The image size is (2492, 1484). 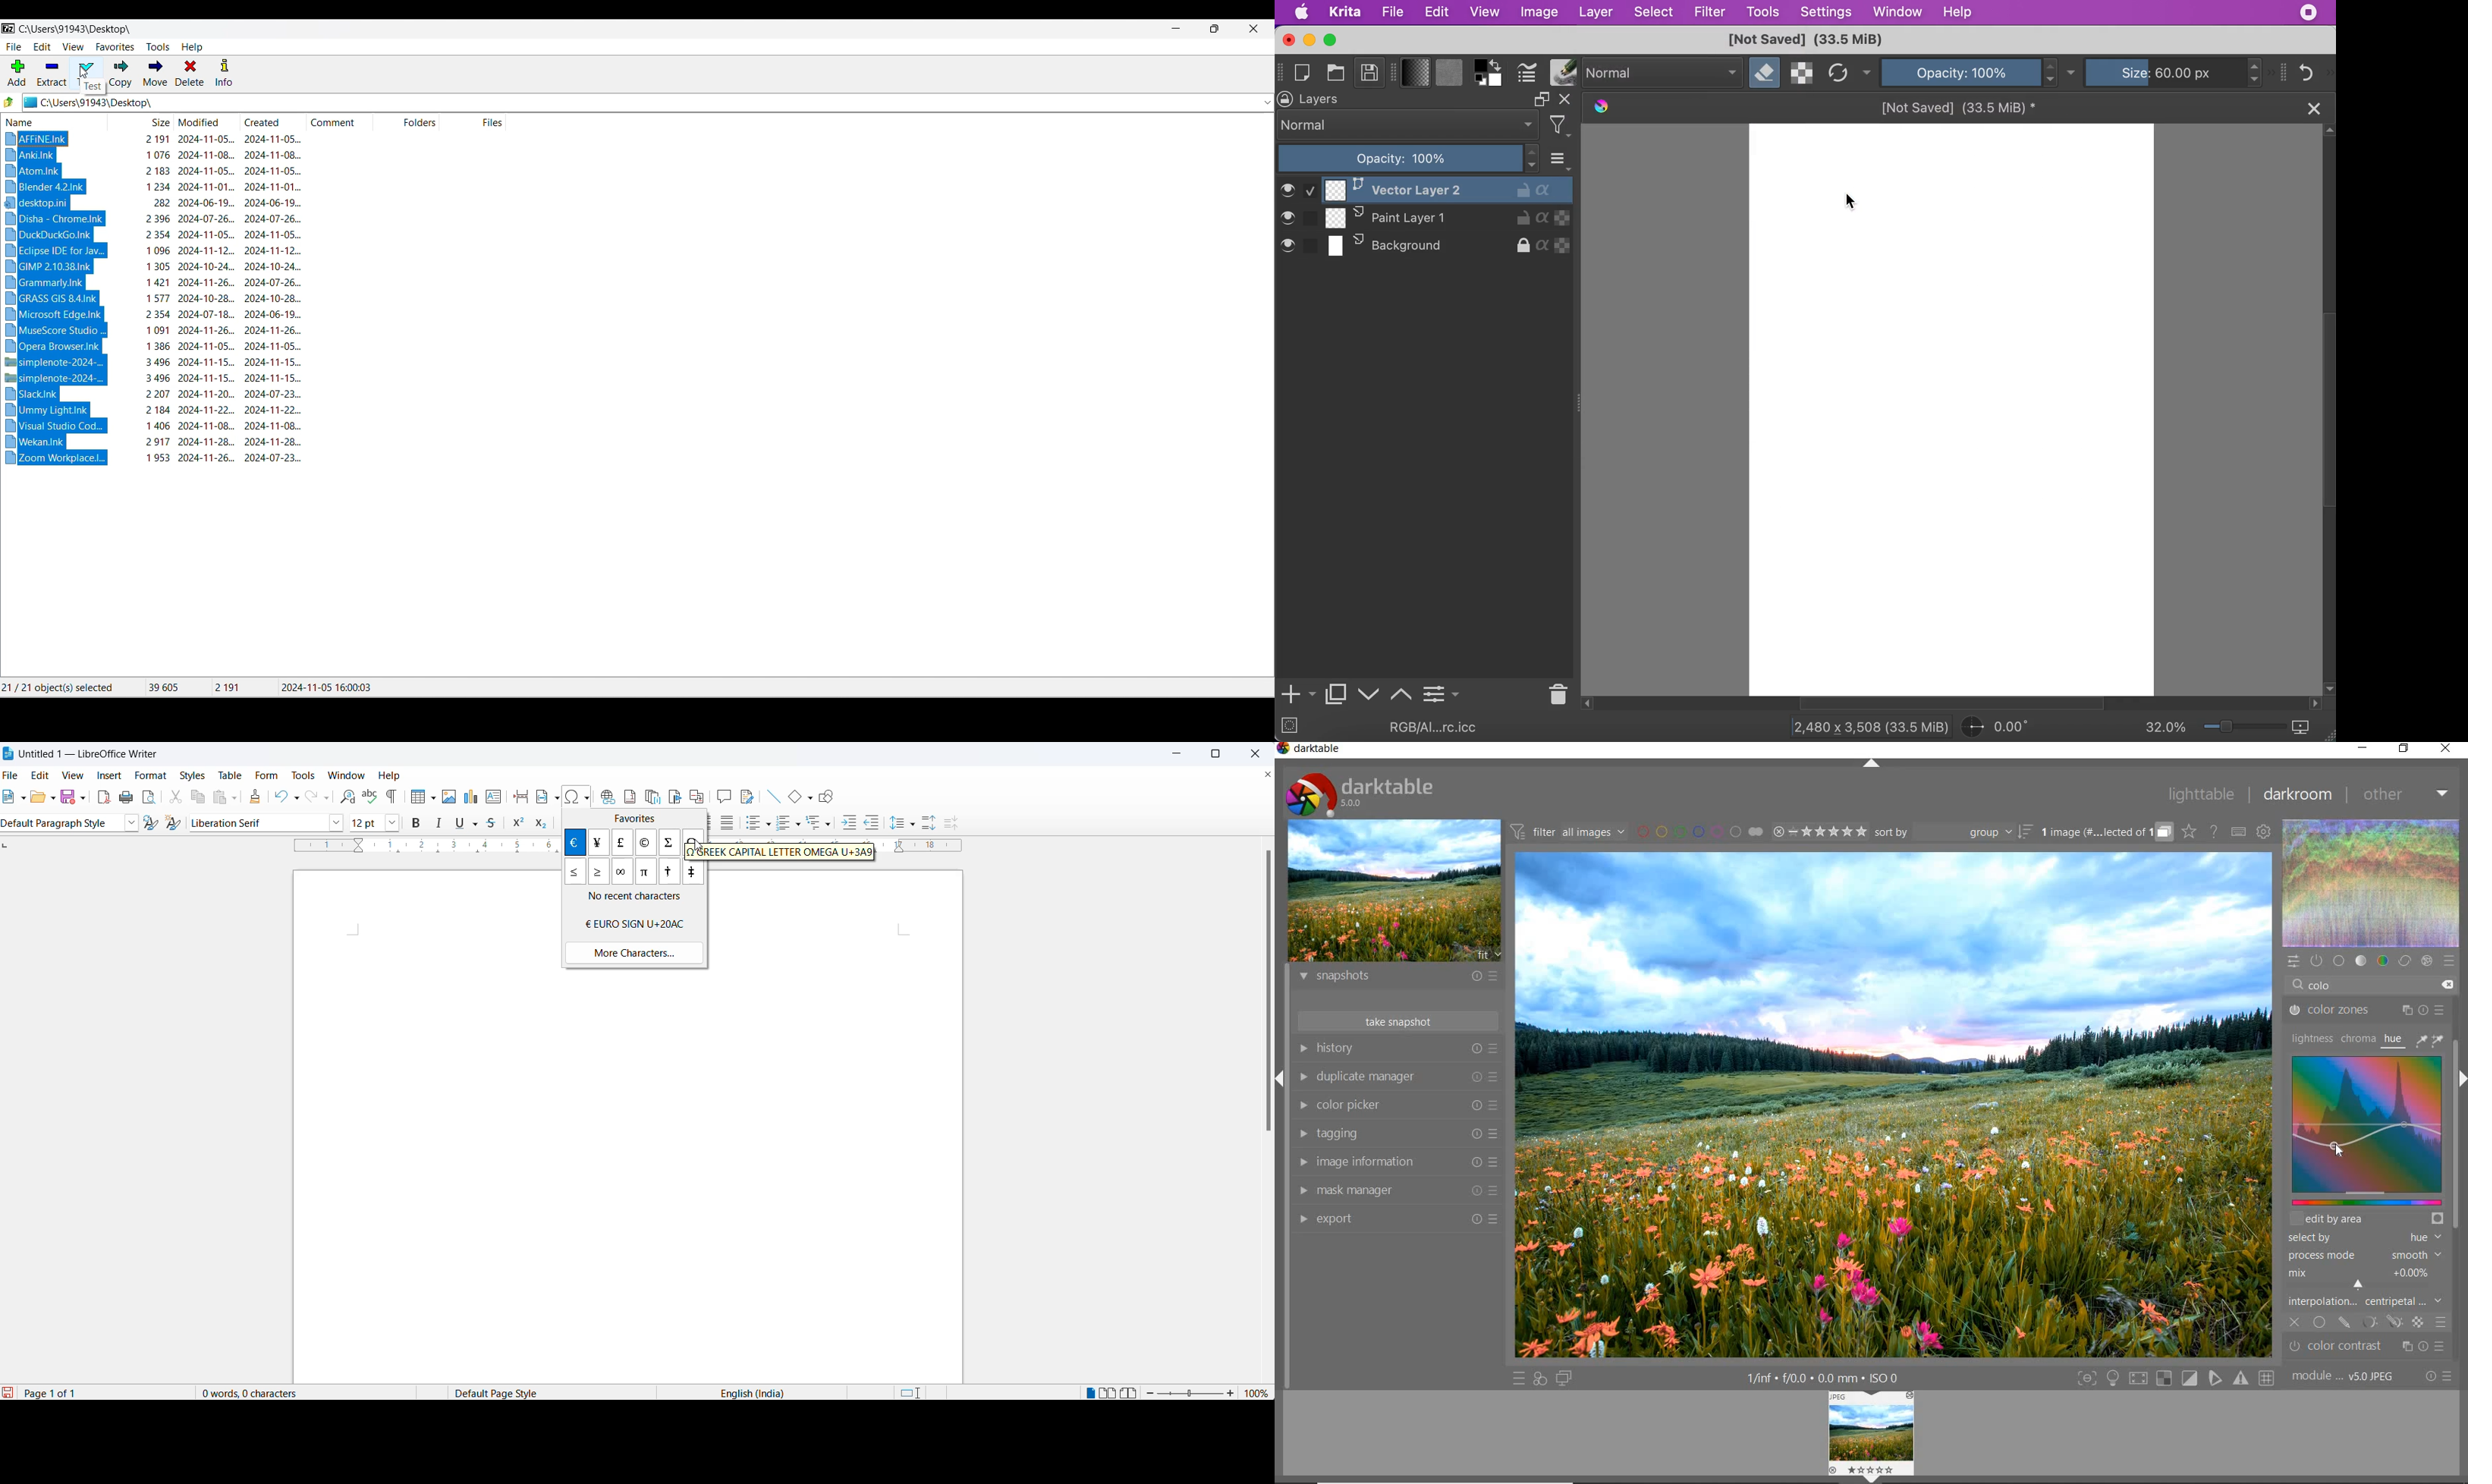 I want to click on paint layer 1, so click(x=1430, y=219).